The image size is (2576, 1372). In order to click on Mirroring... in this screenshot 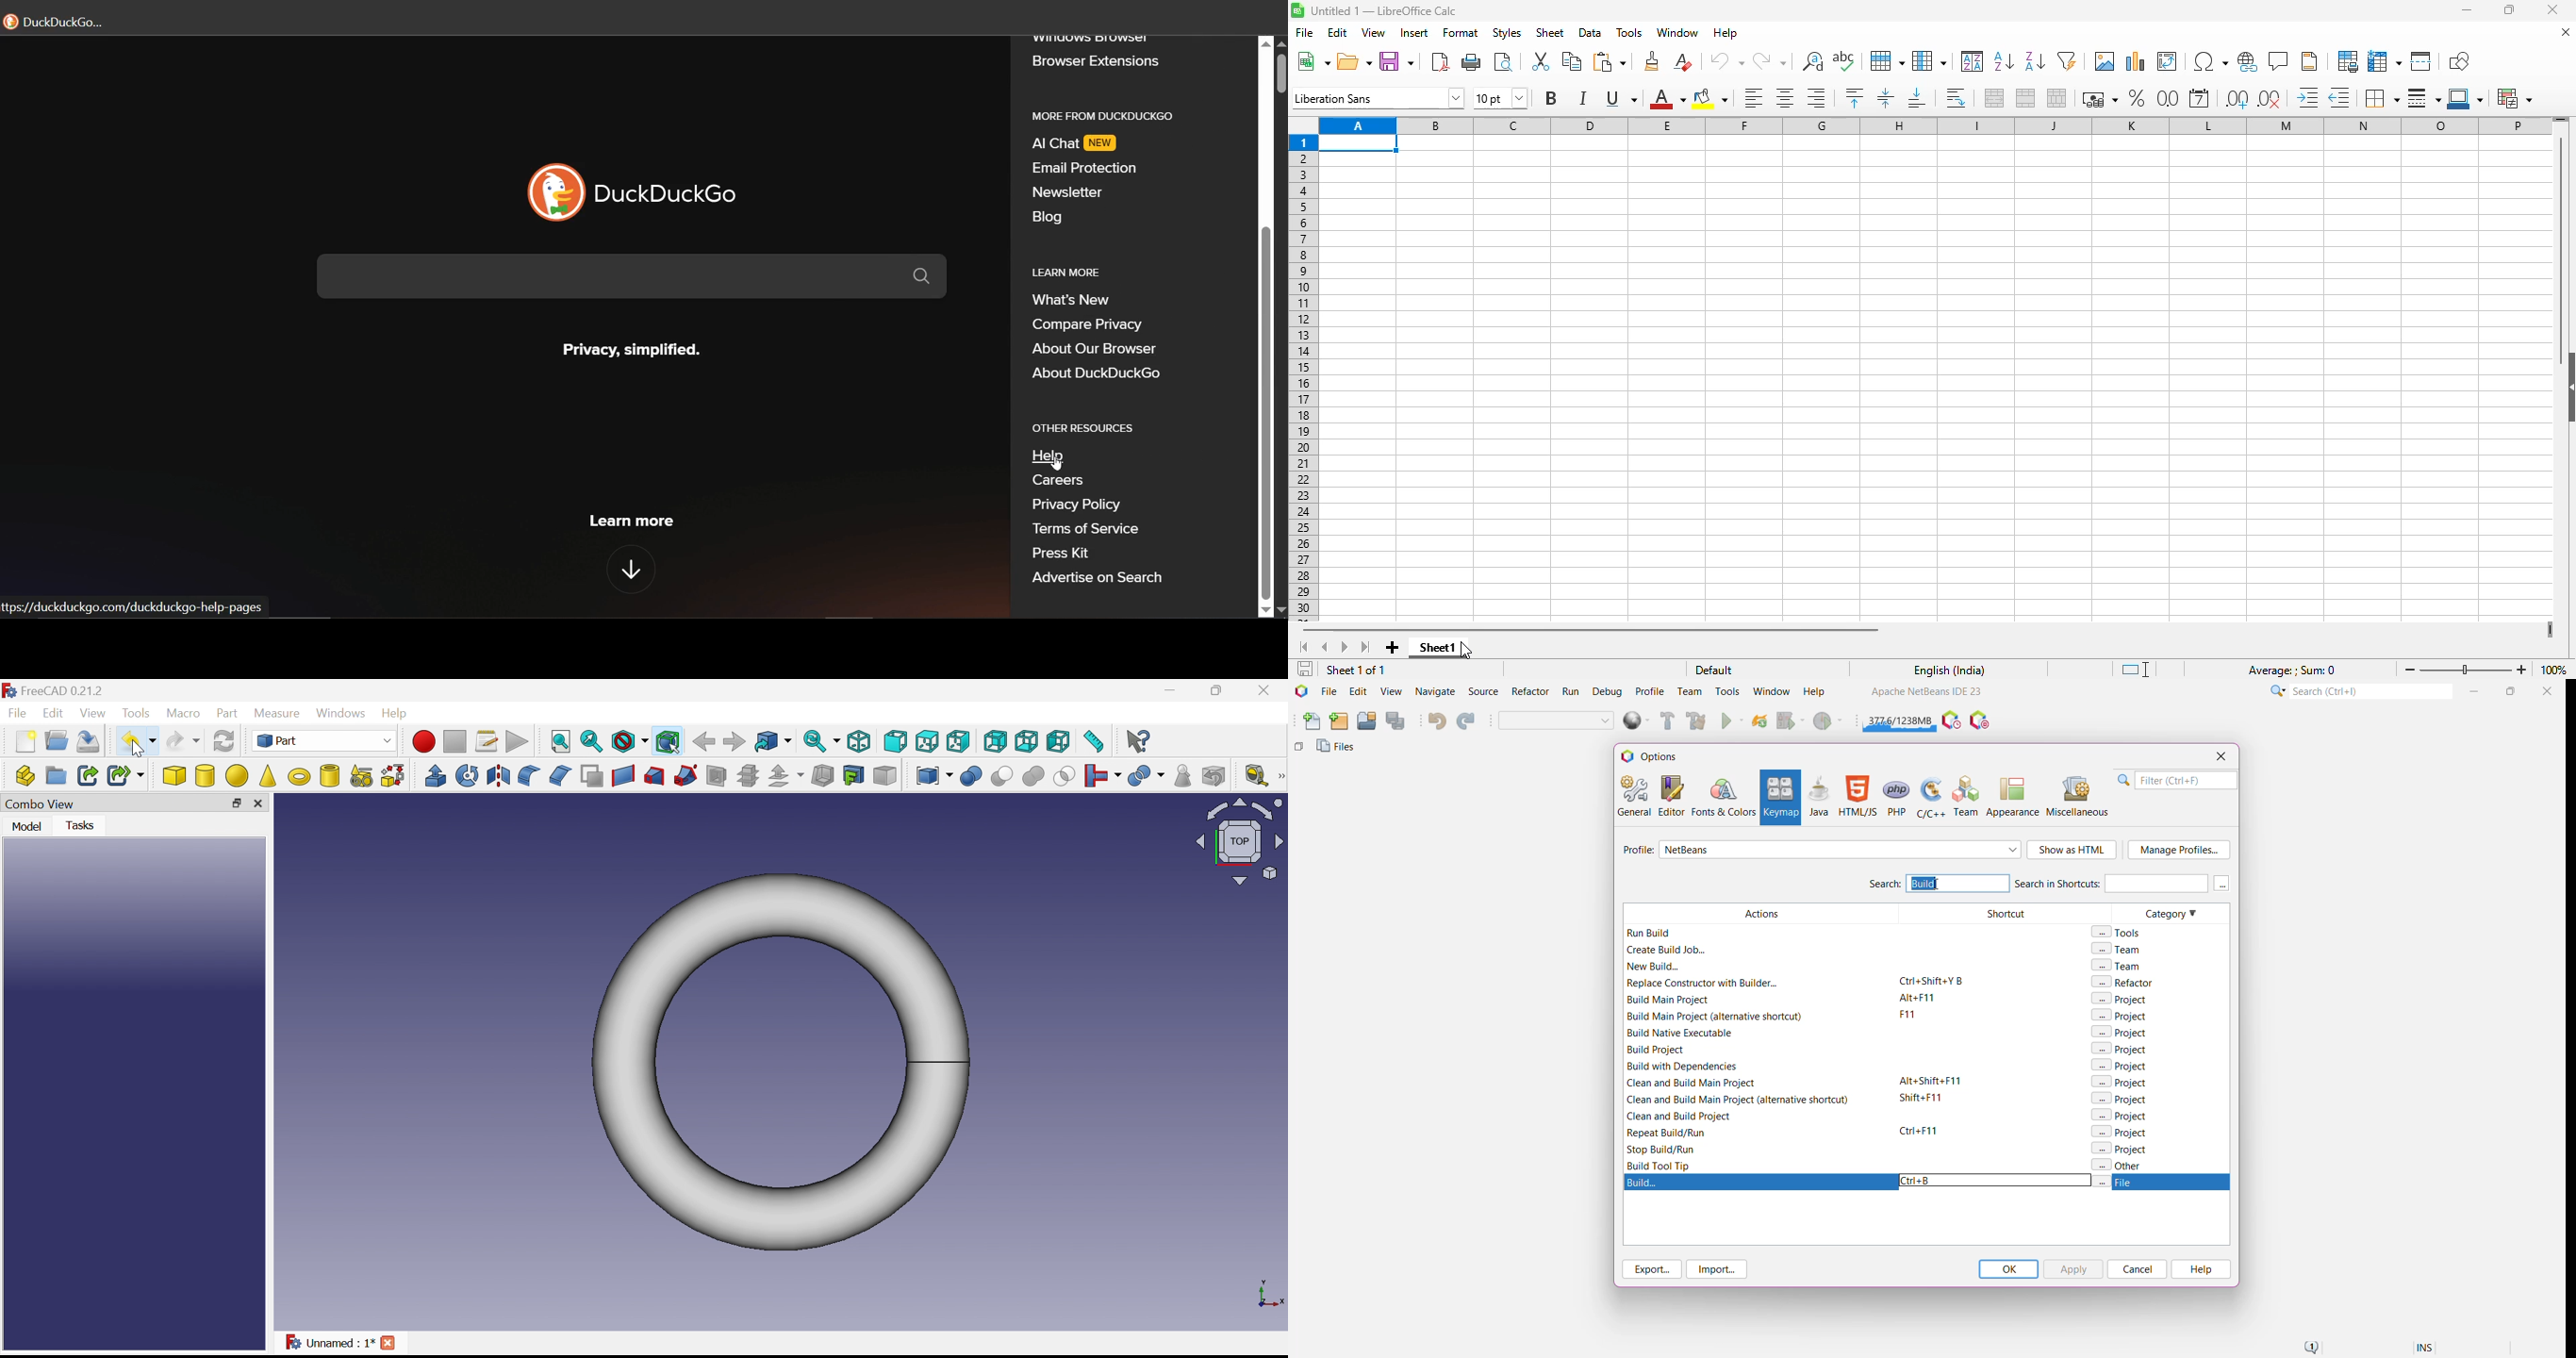, I will do `click(498, 775)`.